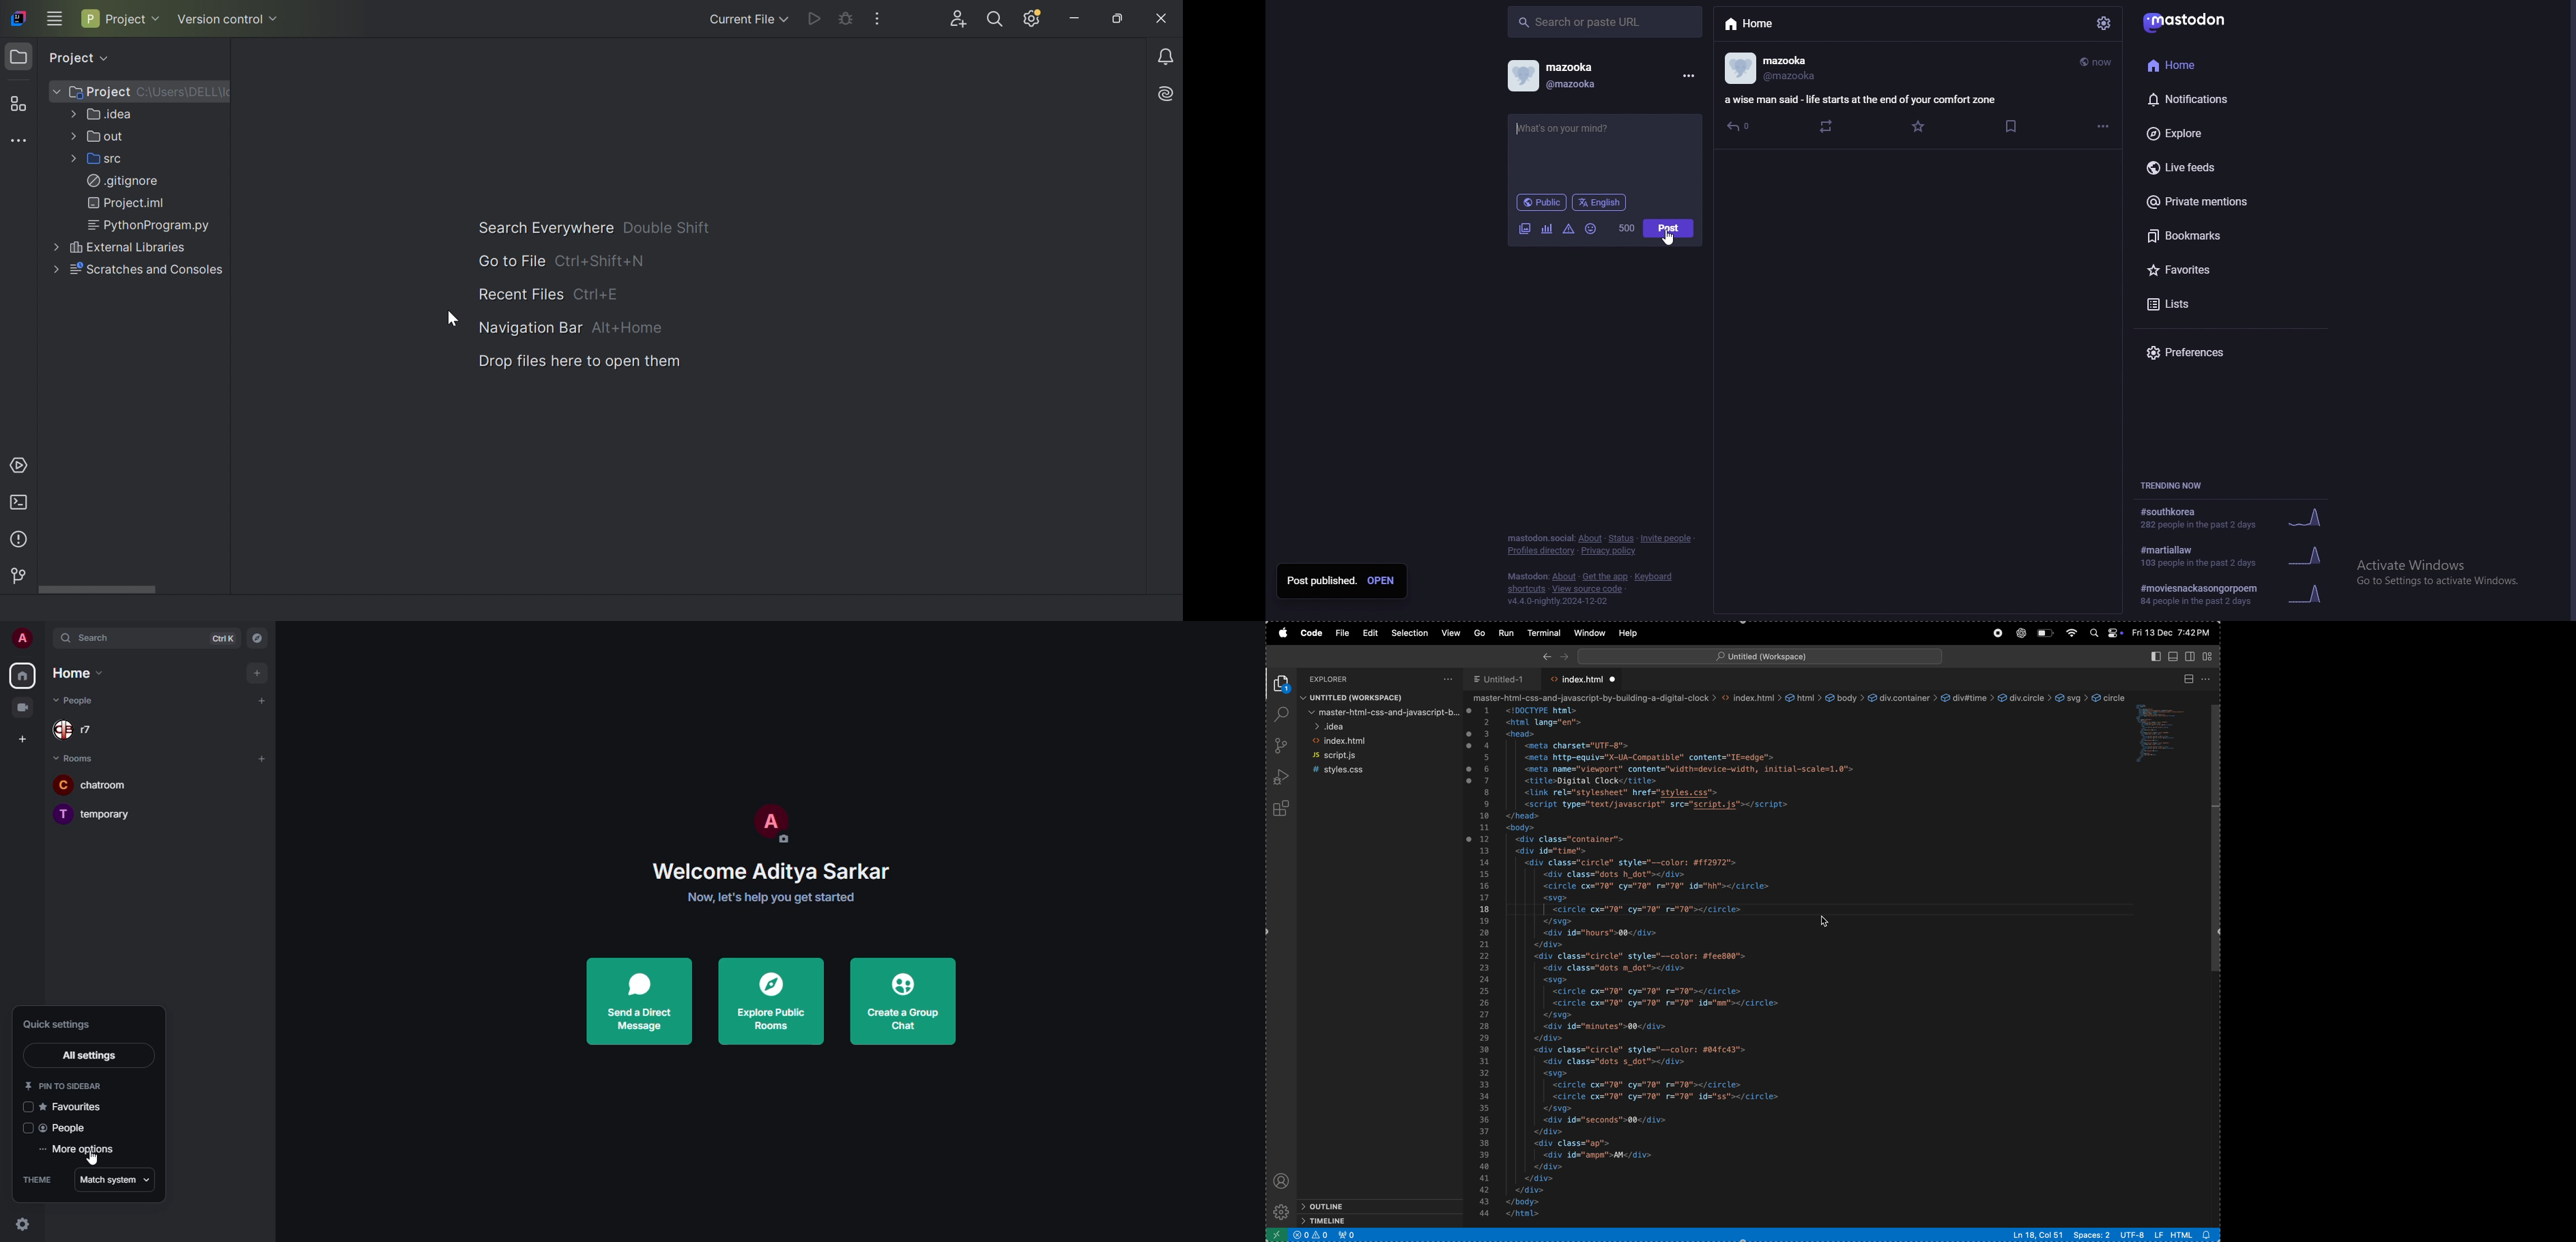  Describe the element at coordinates (92, 1162) in the screenshot. I see `cursor` at that location.